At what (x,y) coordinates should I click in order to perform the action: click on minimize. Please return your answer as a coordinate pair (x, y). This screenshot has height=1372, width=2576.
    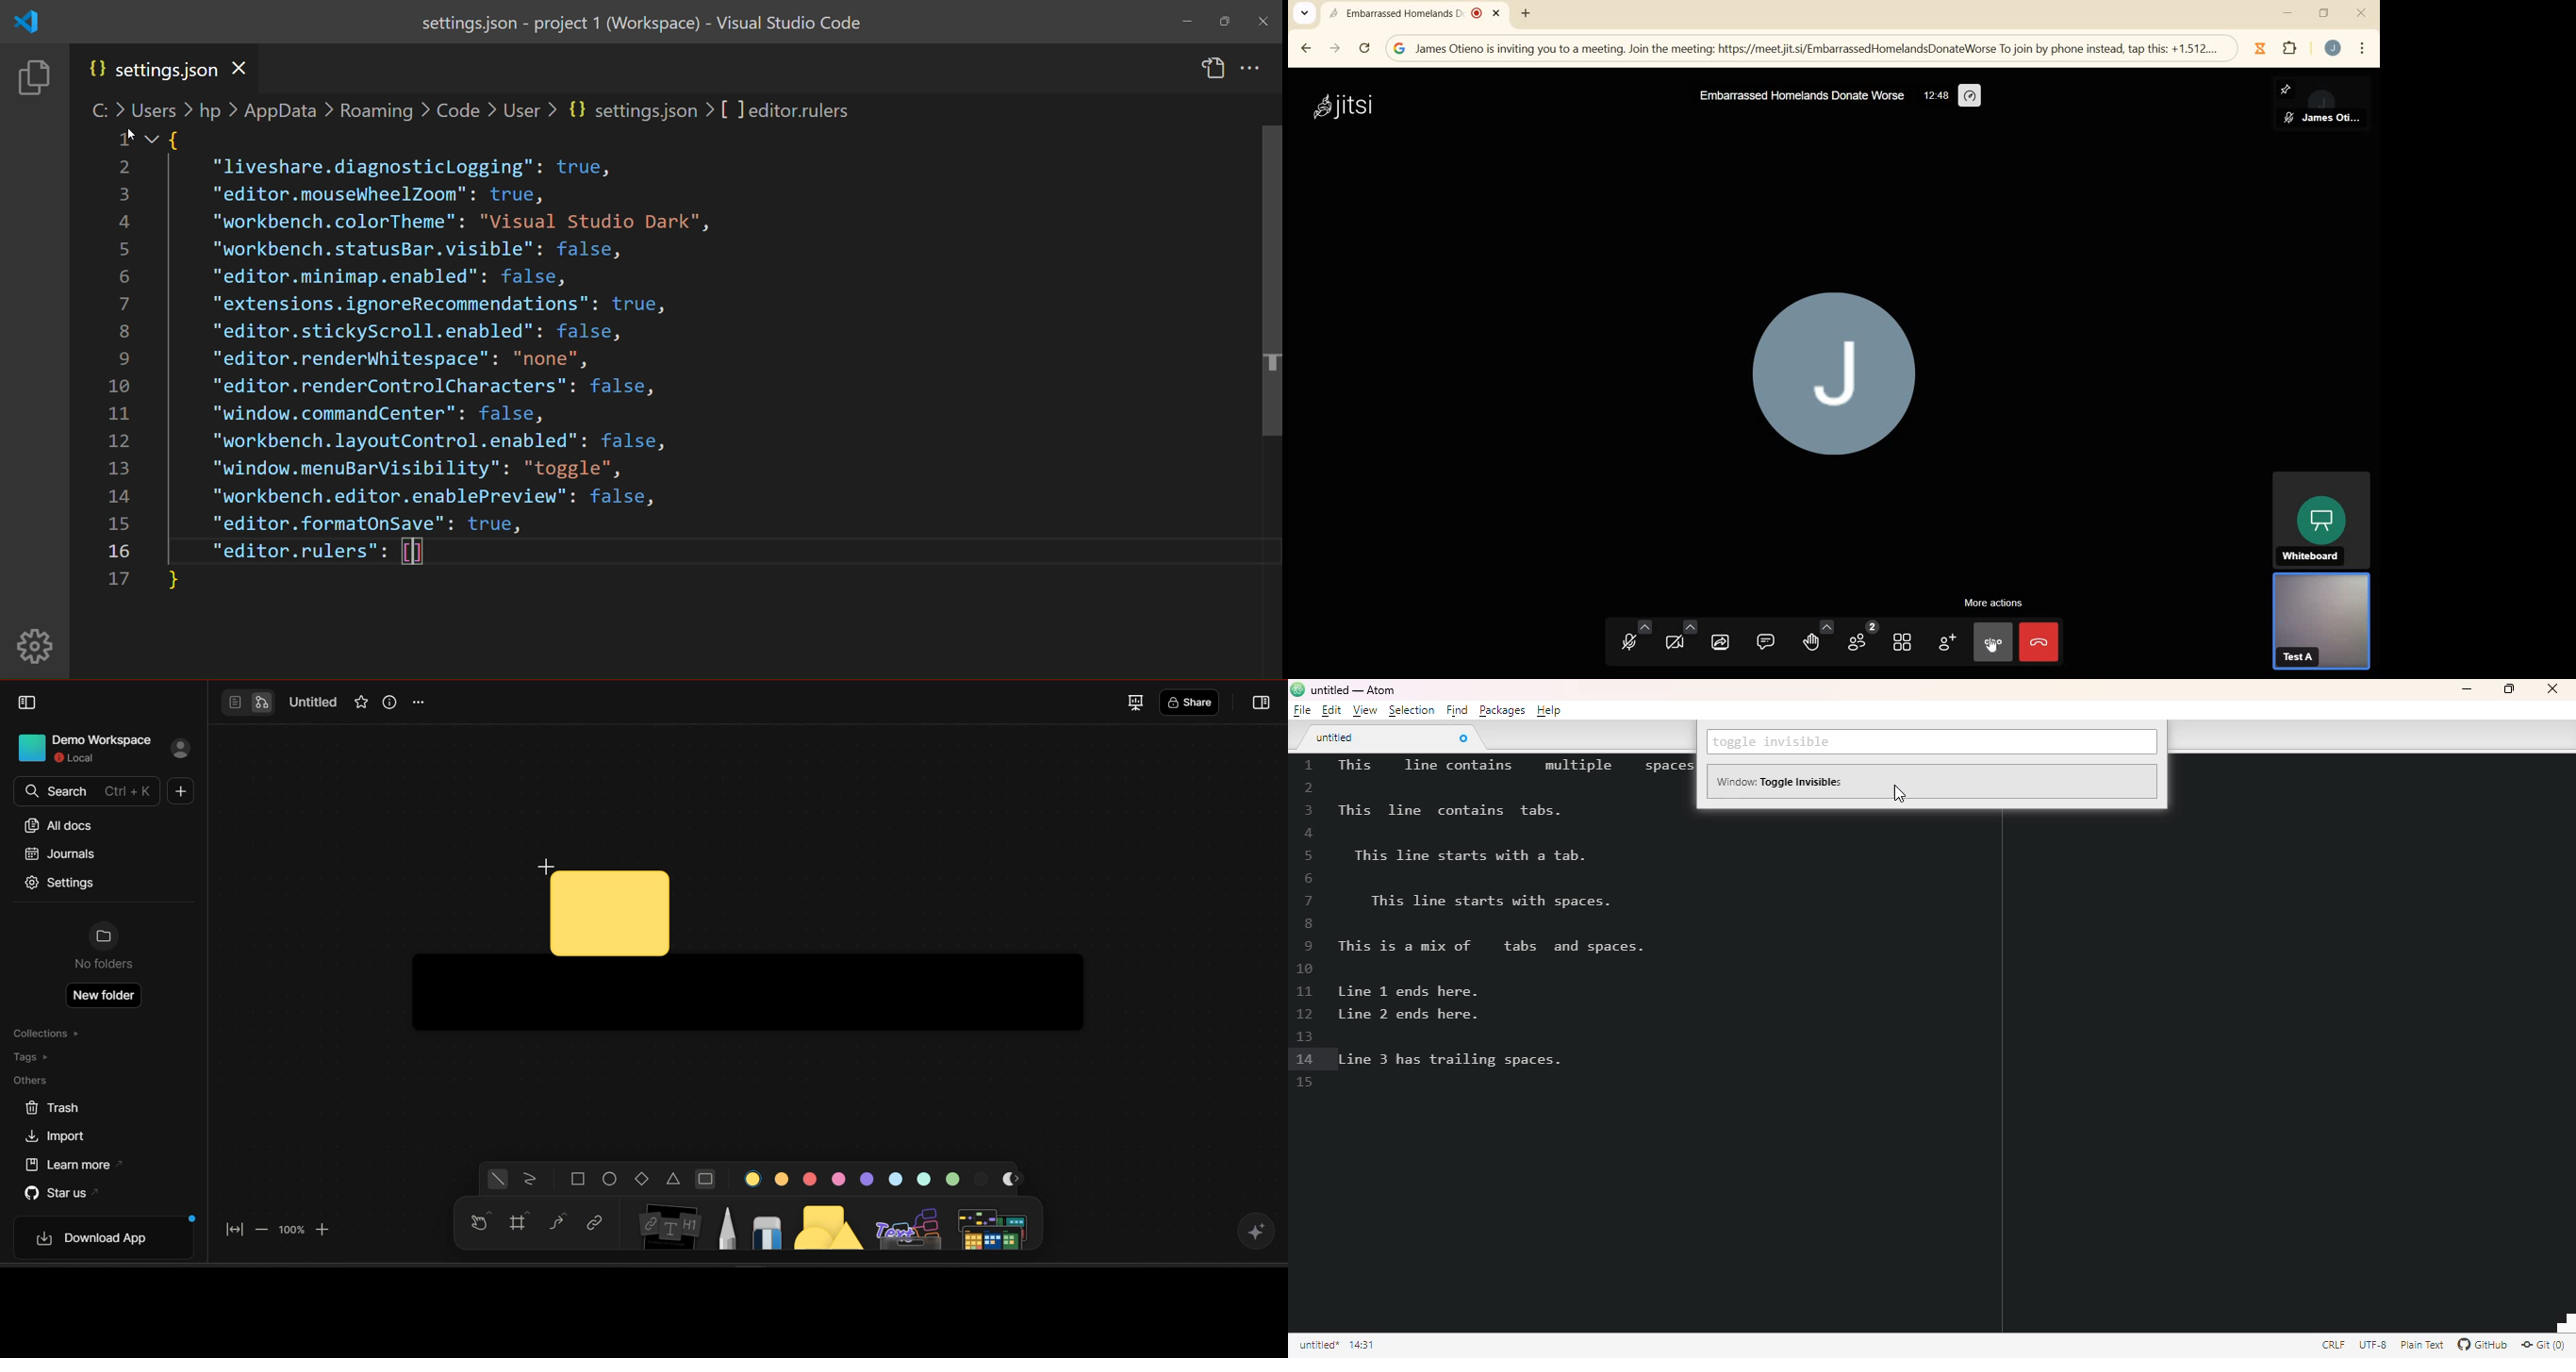
    Looking at the image, I should click on (2287, 12).